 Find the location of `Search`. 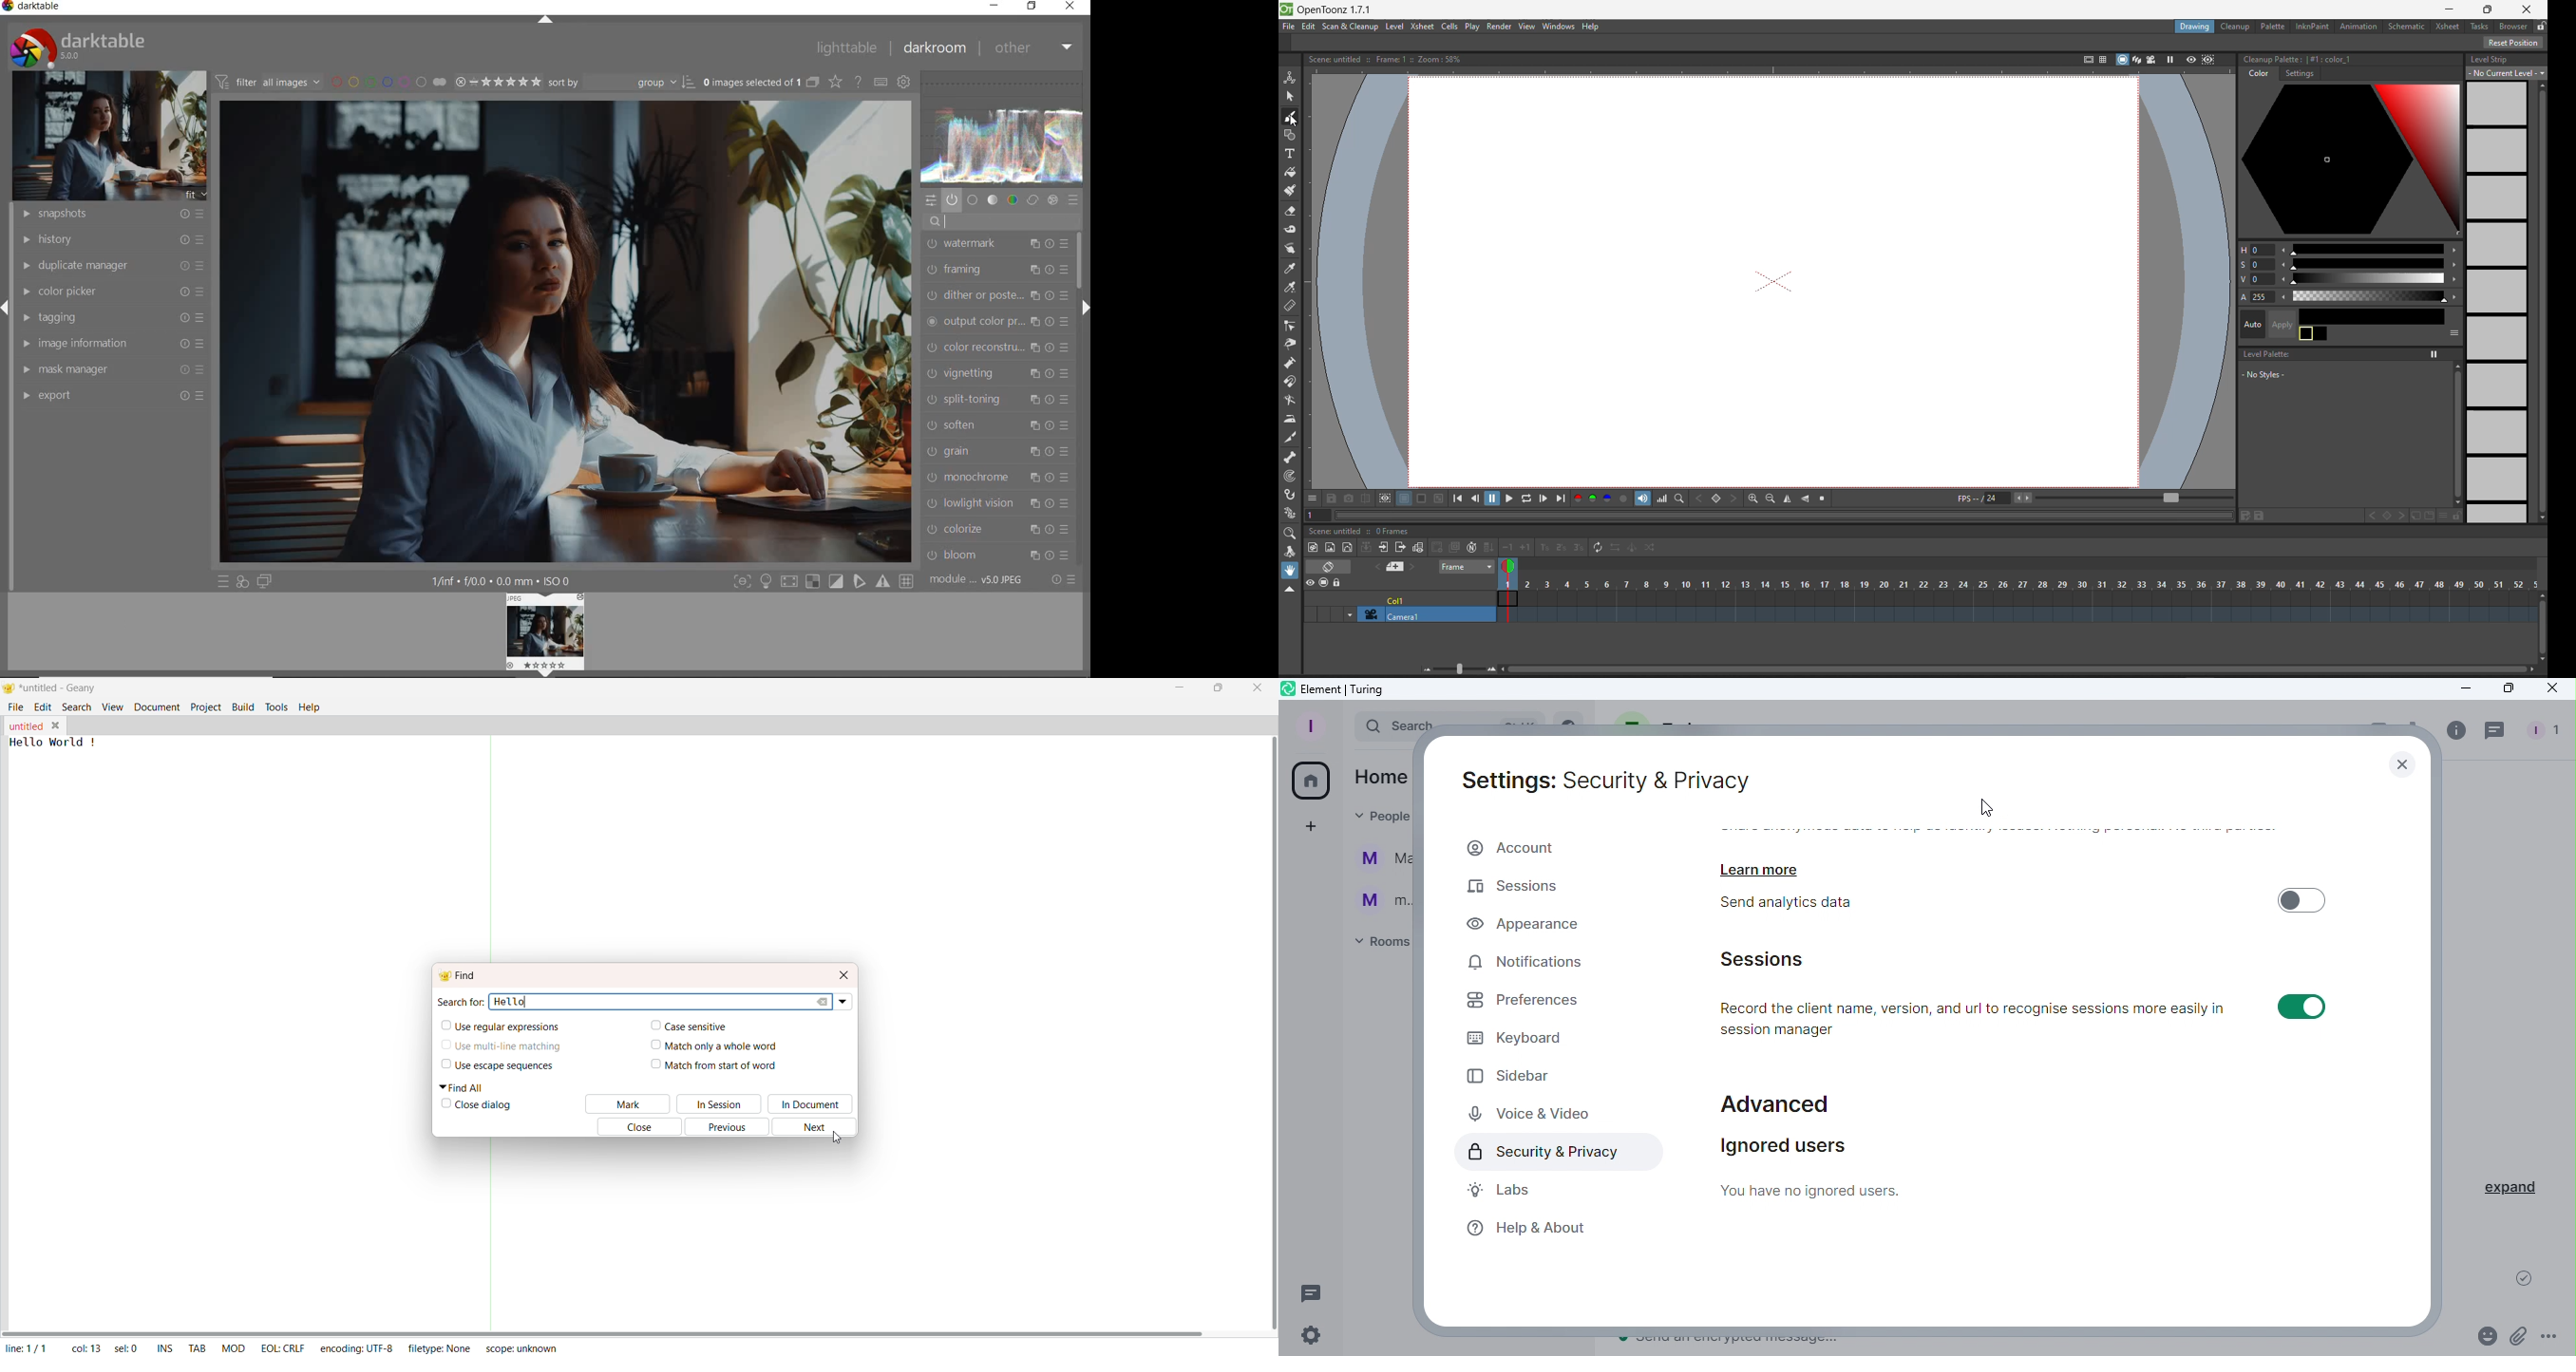

Search is located at coordinates (1382, 727).